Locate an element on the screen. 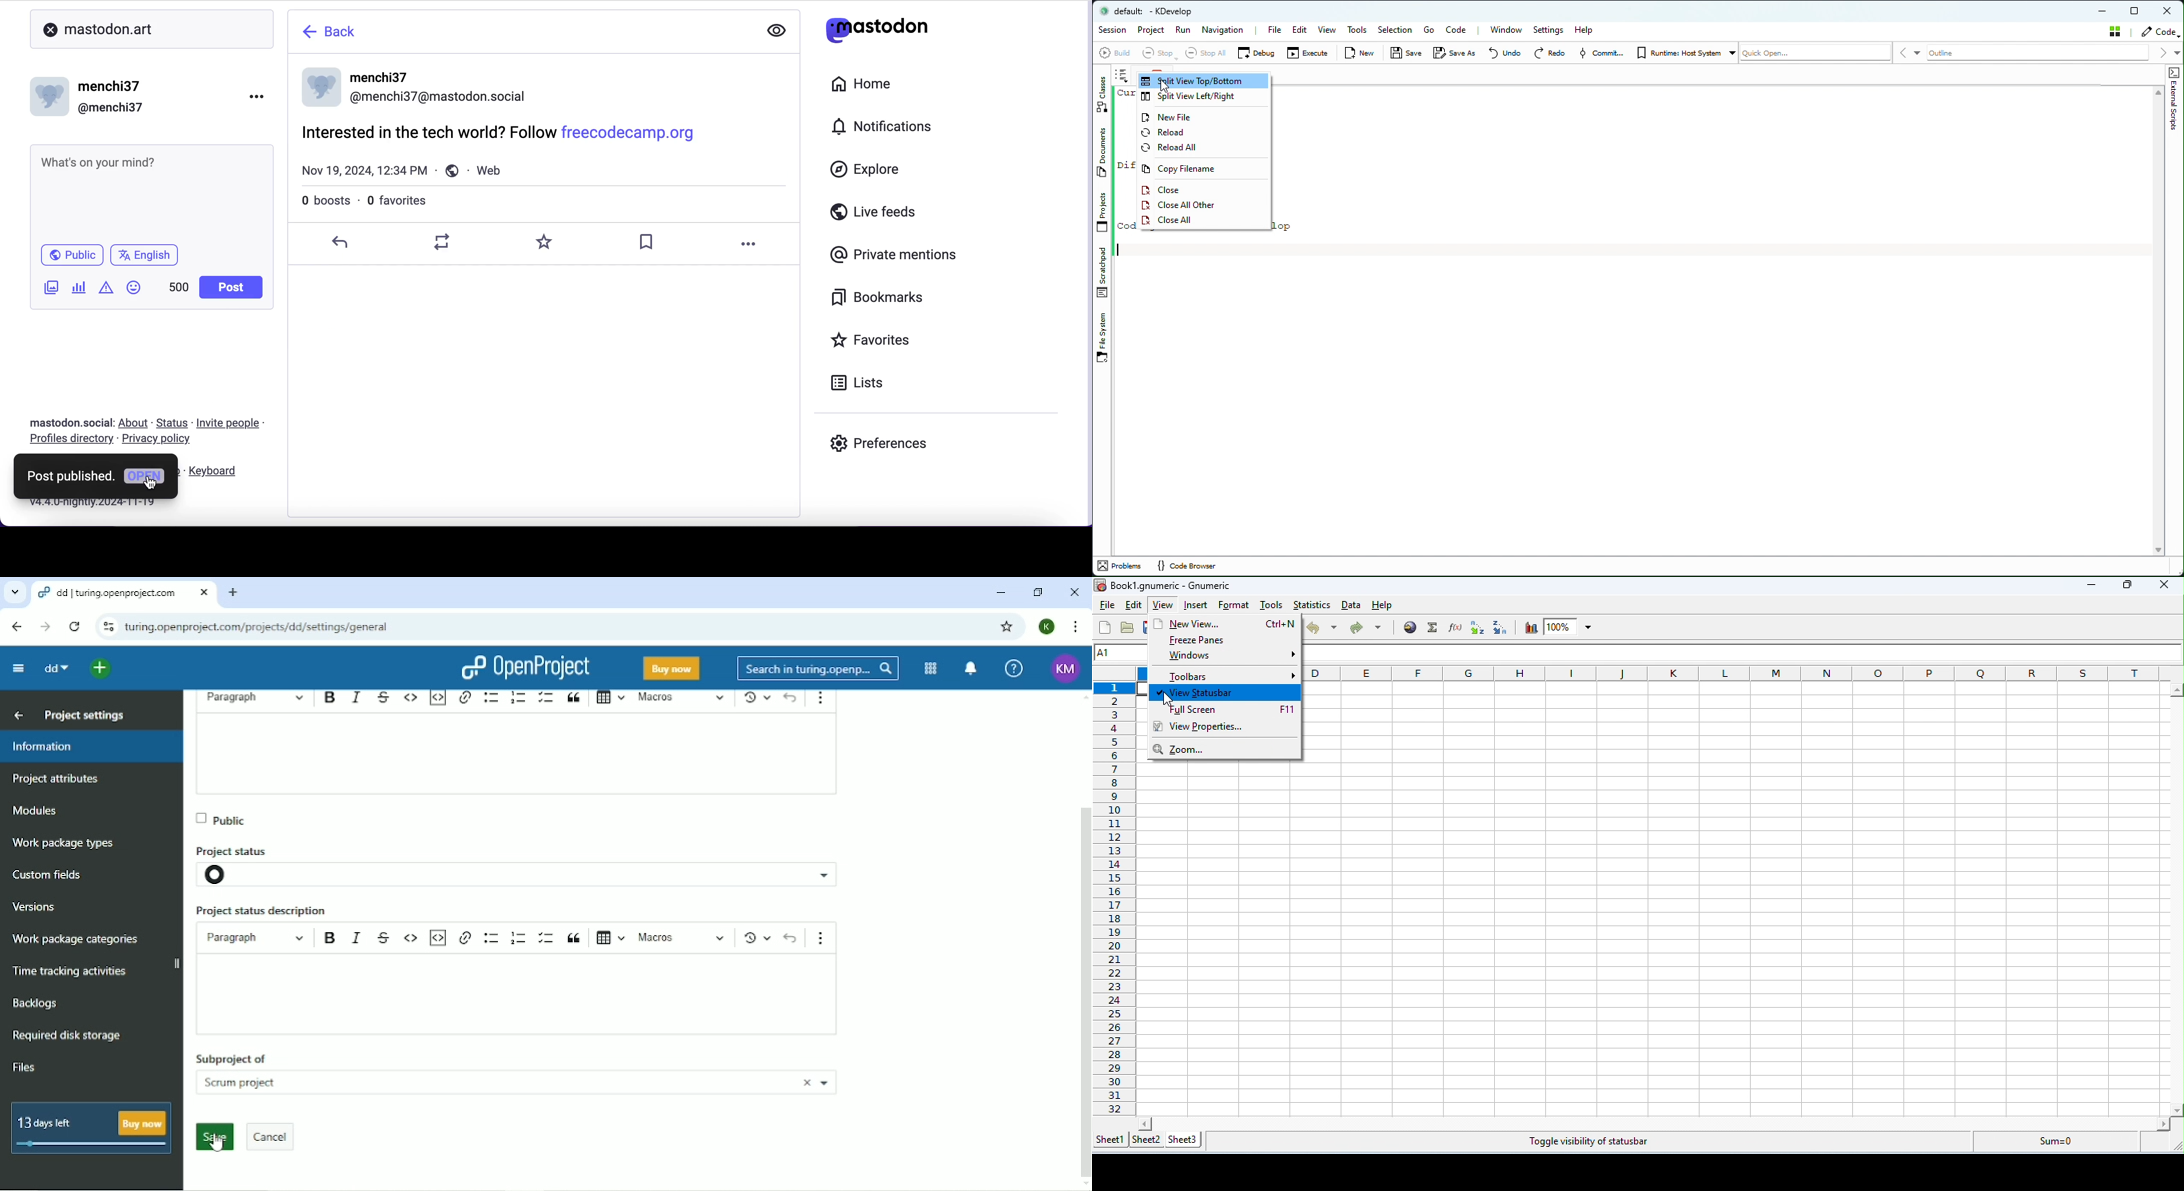  save is located at coordinates (649, 243).